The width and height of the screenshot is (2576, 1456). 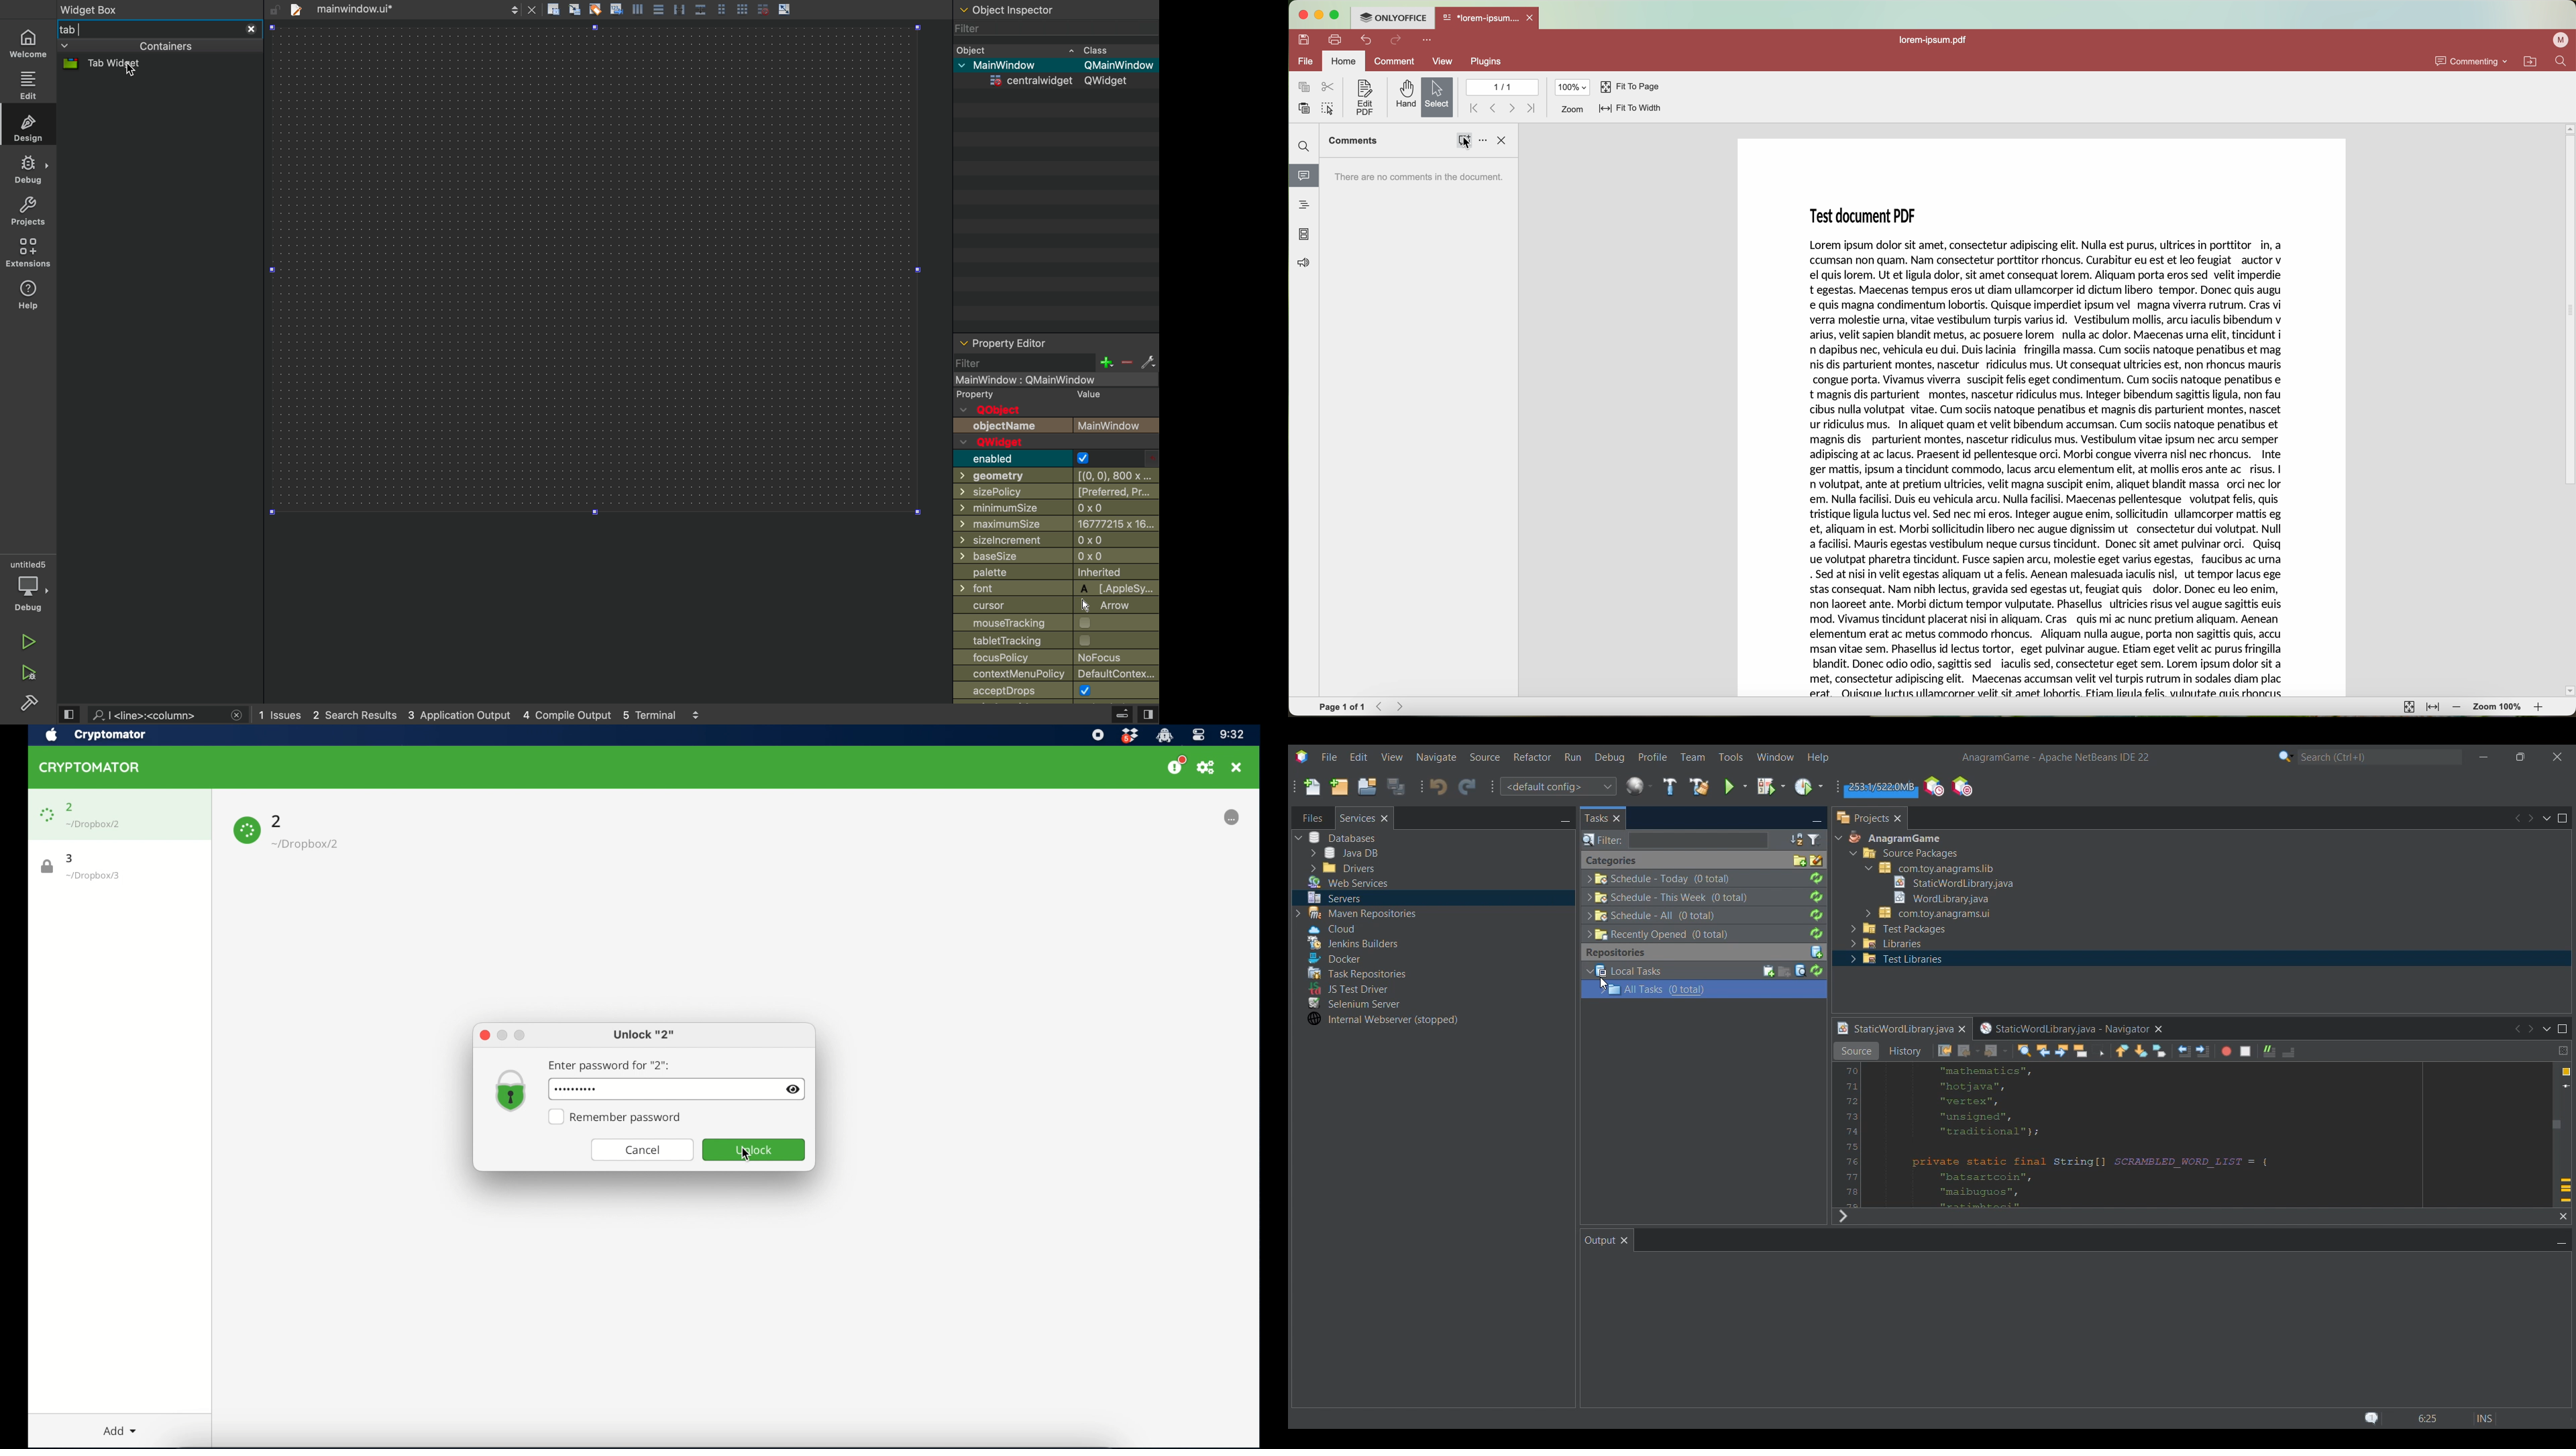 What do you see at coordinates (1056, 589) in the screenshot?
I see `font` at bounding box center [1056, 589].